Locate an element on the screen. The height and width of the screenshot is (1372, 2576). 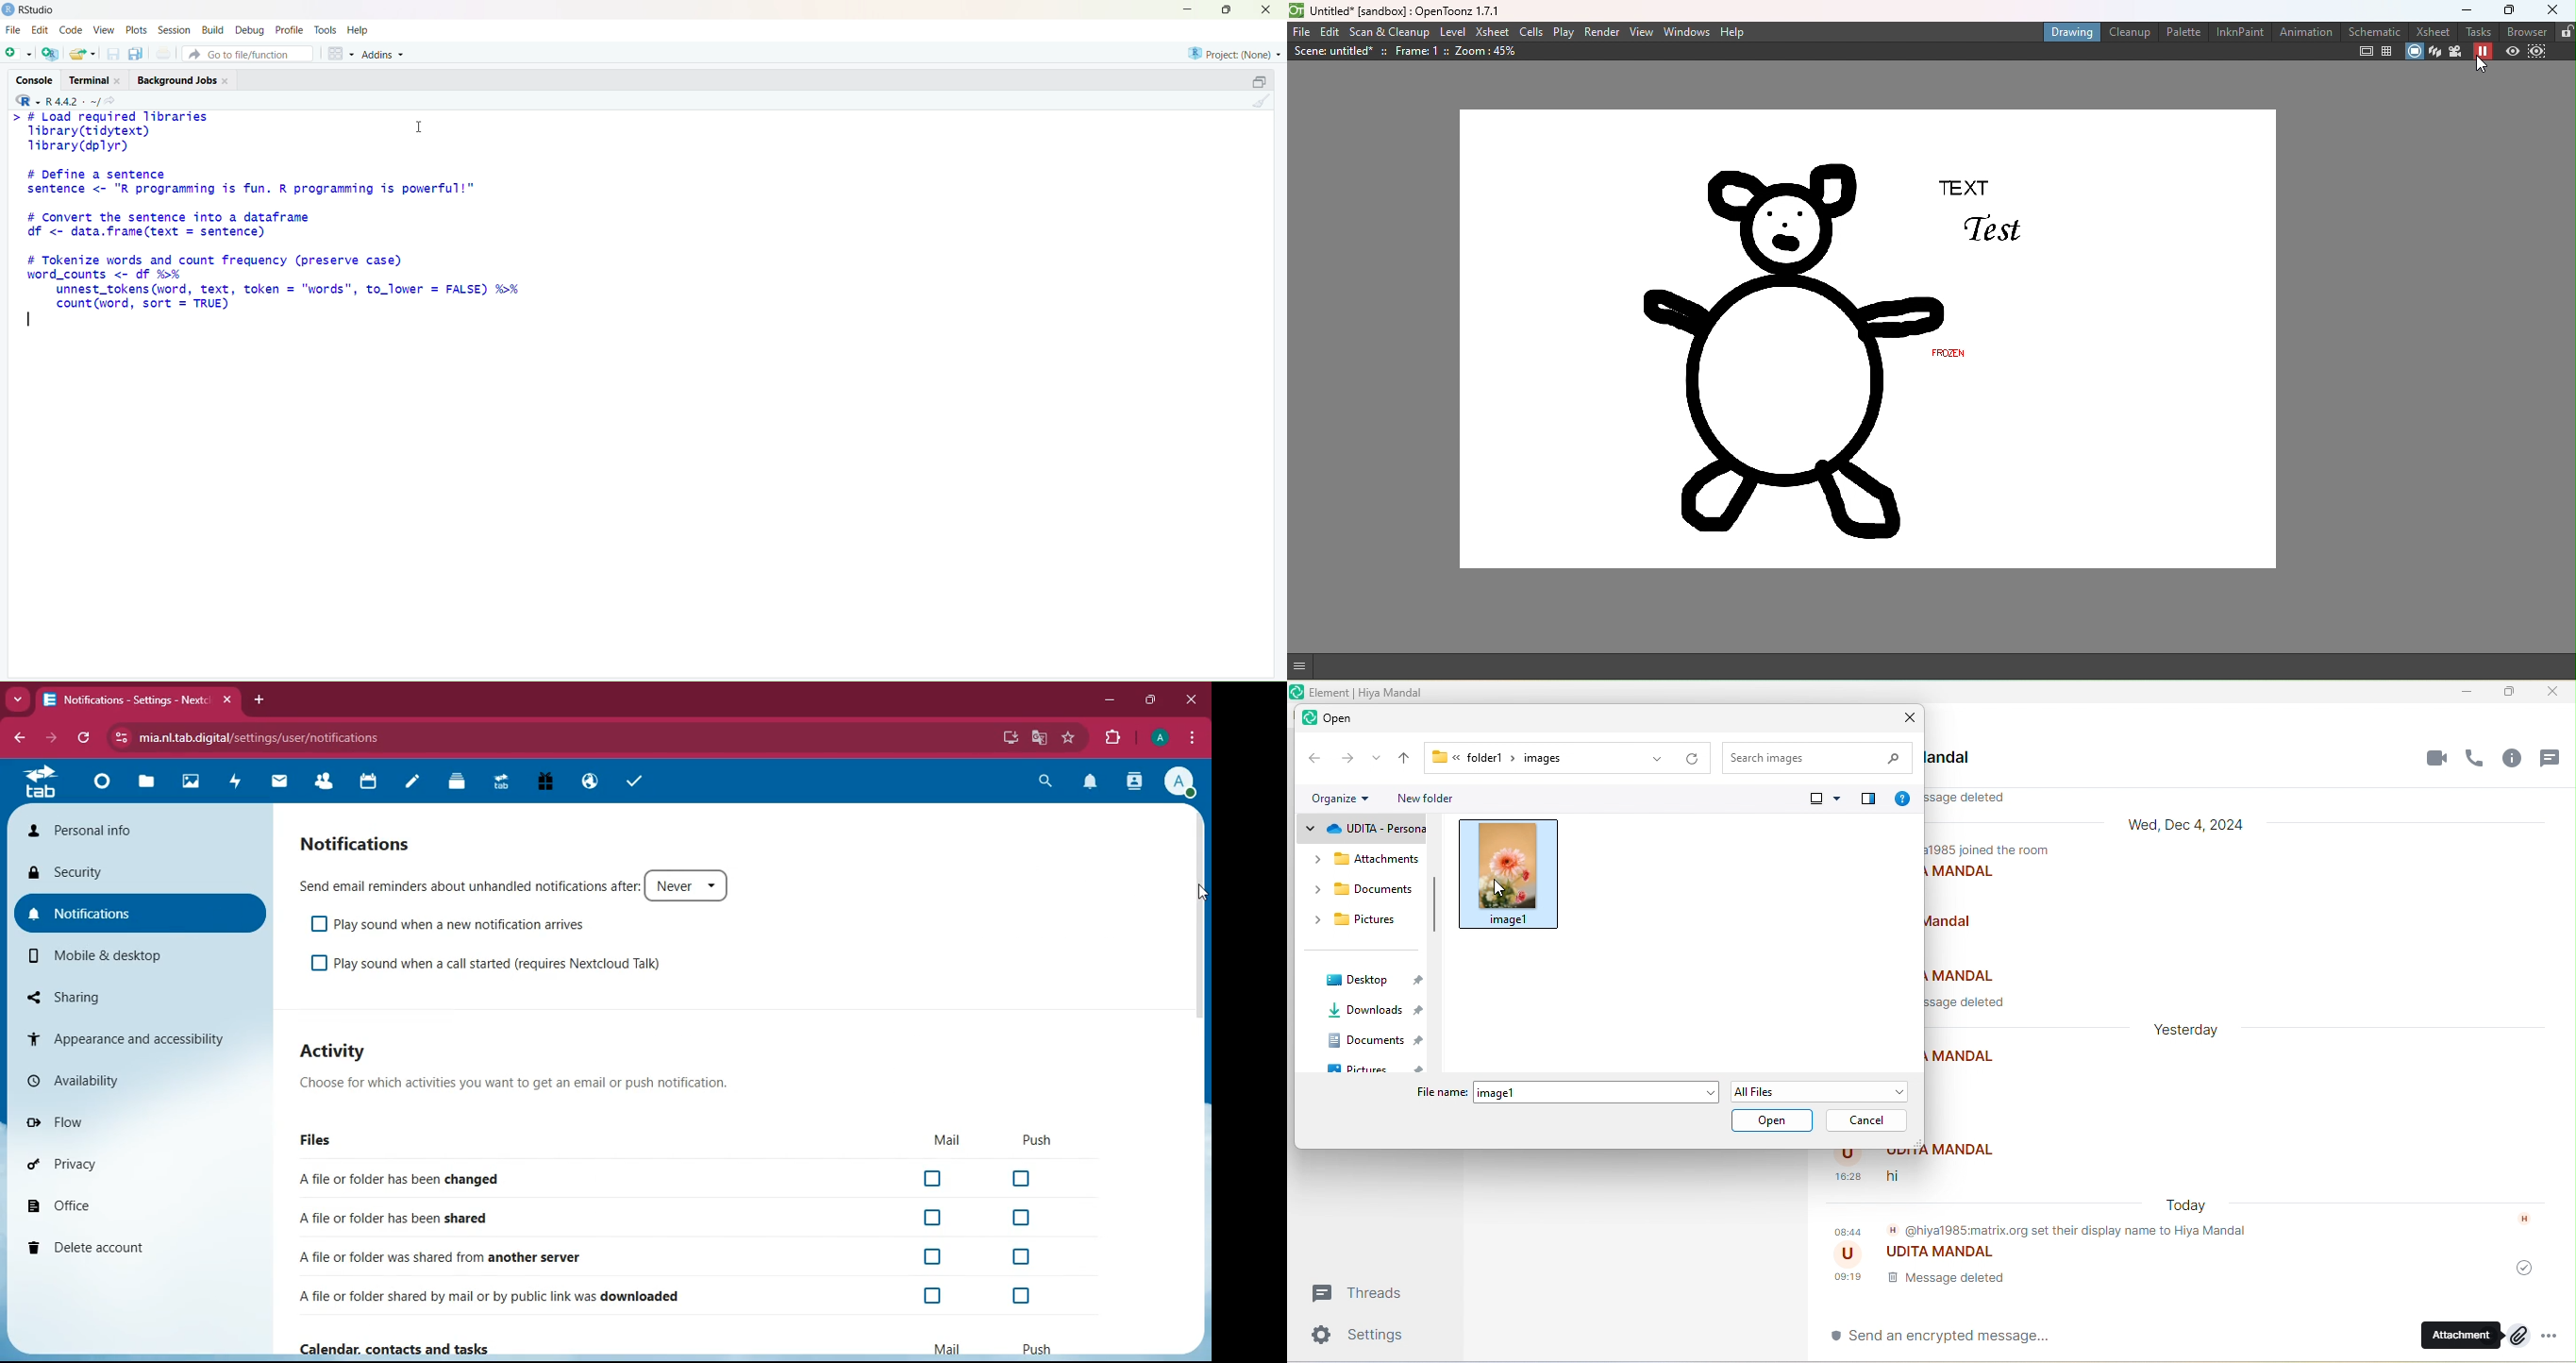
background jobs is located at coordinates (184, 81).